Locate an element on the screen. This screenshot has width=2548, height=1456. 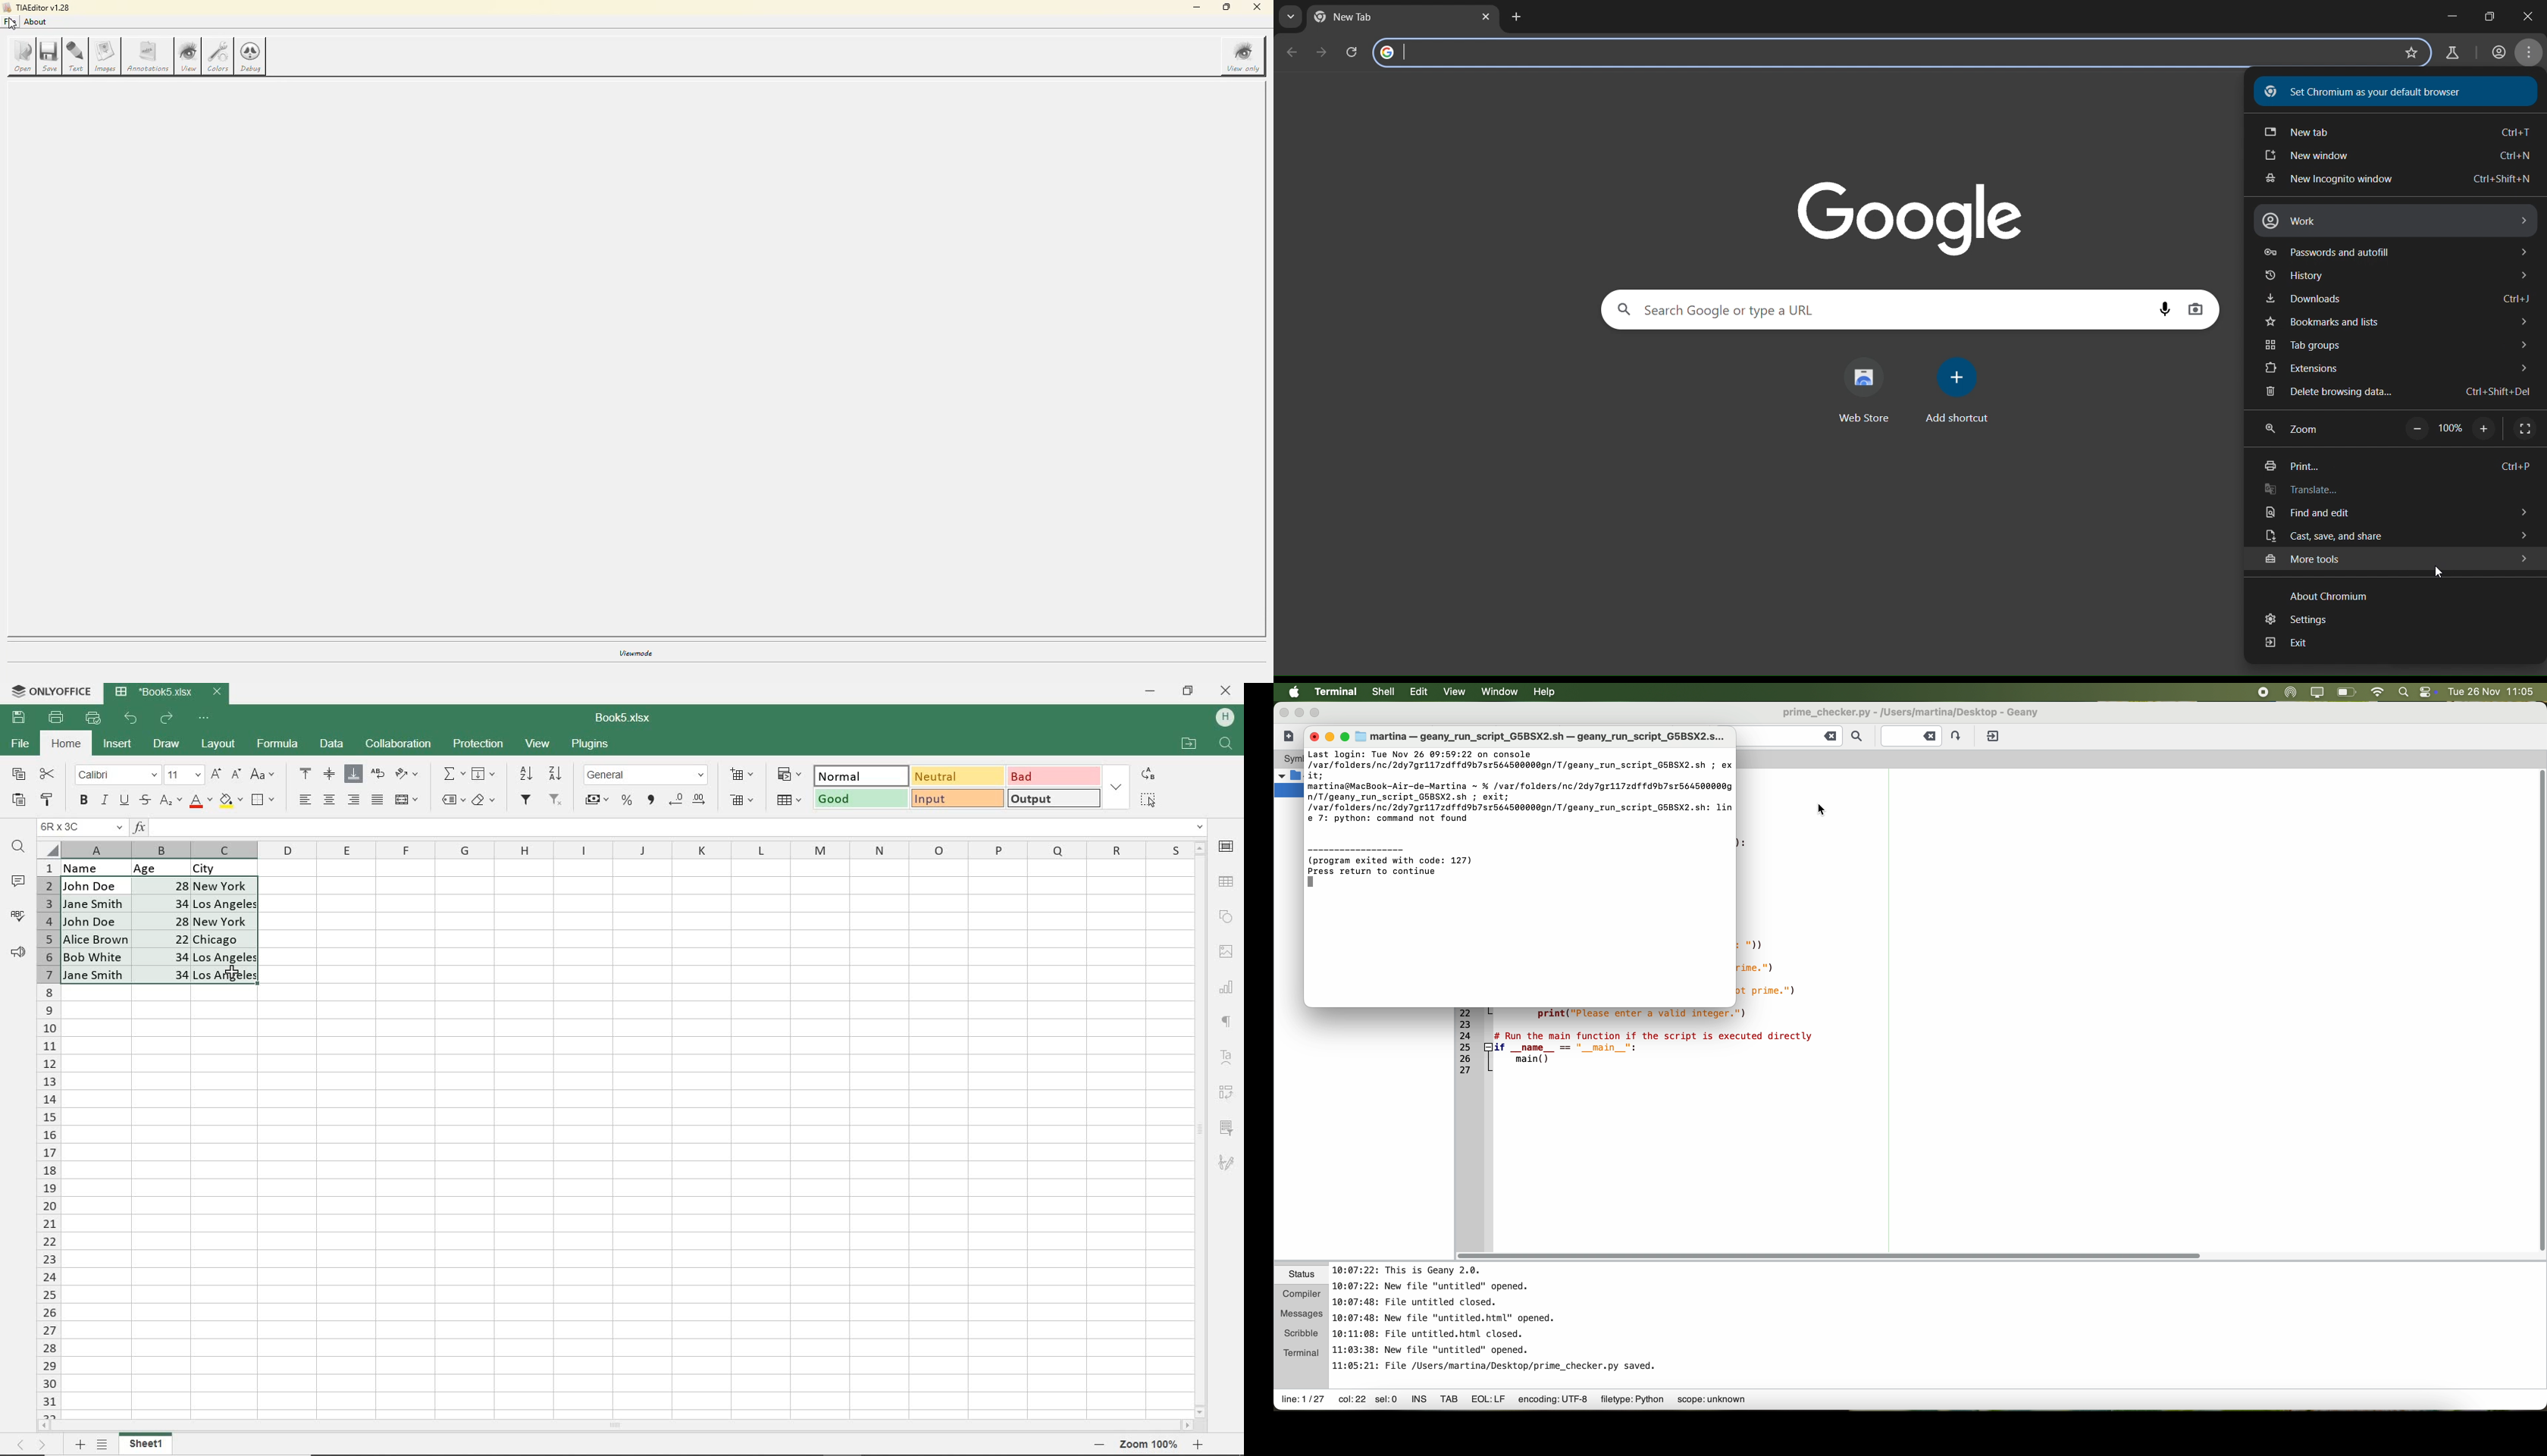
DOCUMENT NAME is located at coordinates (629, 718).